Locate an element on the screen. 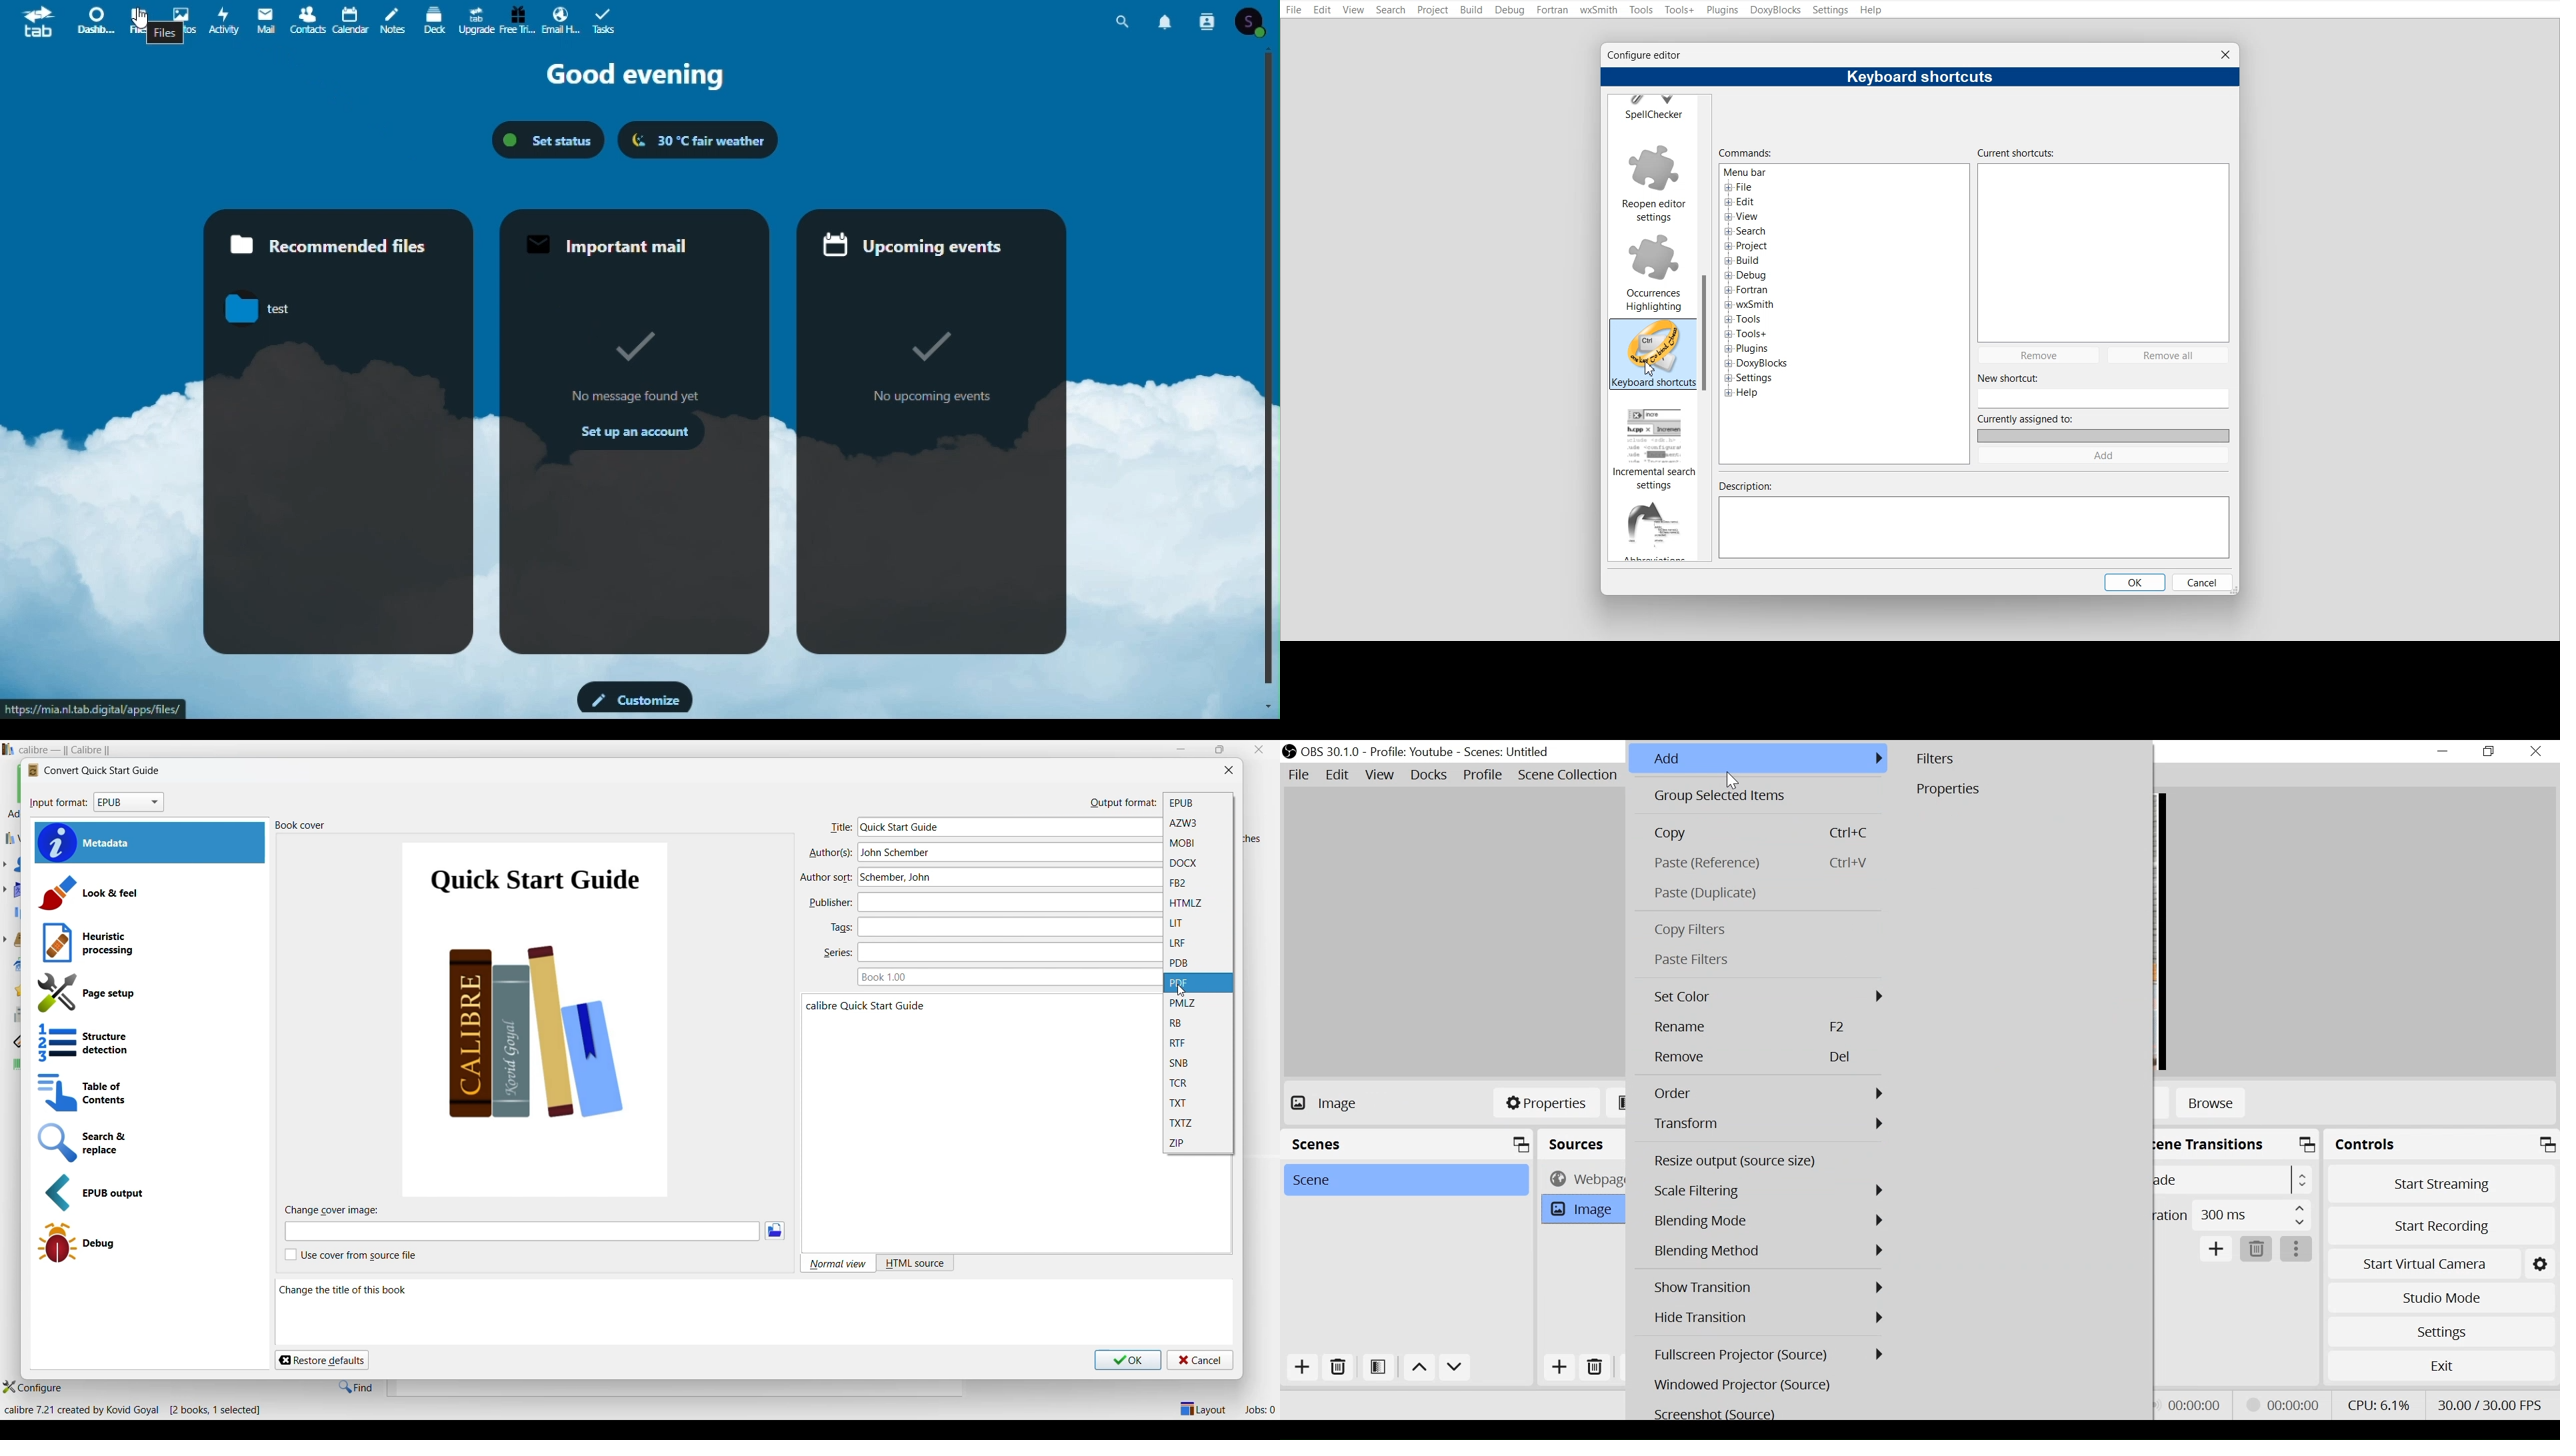 The height and width of the screenshot is (1456, 2576). Abbreviation is located at coordinates (1653, 529).